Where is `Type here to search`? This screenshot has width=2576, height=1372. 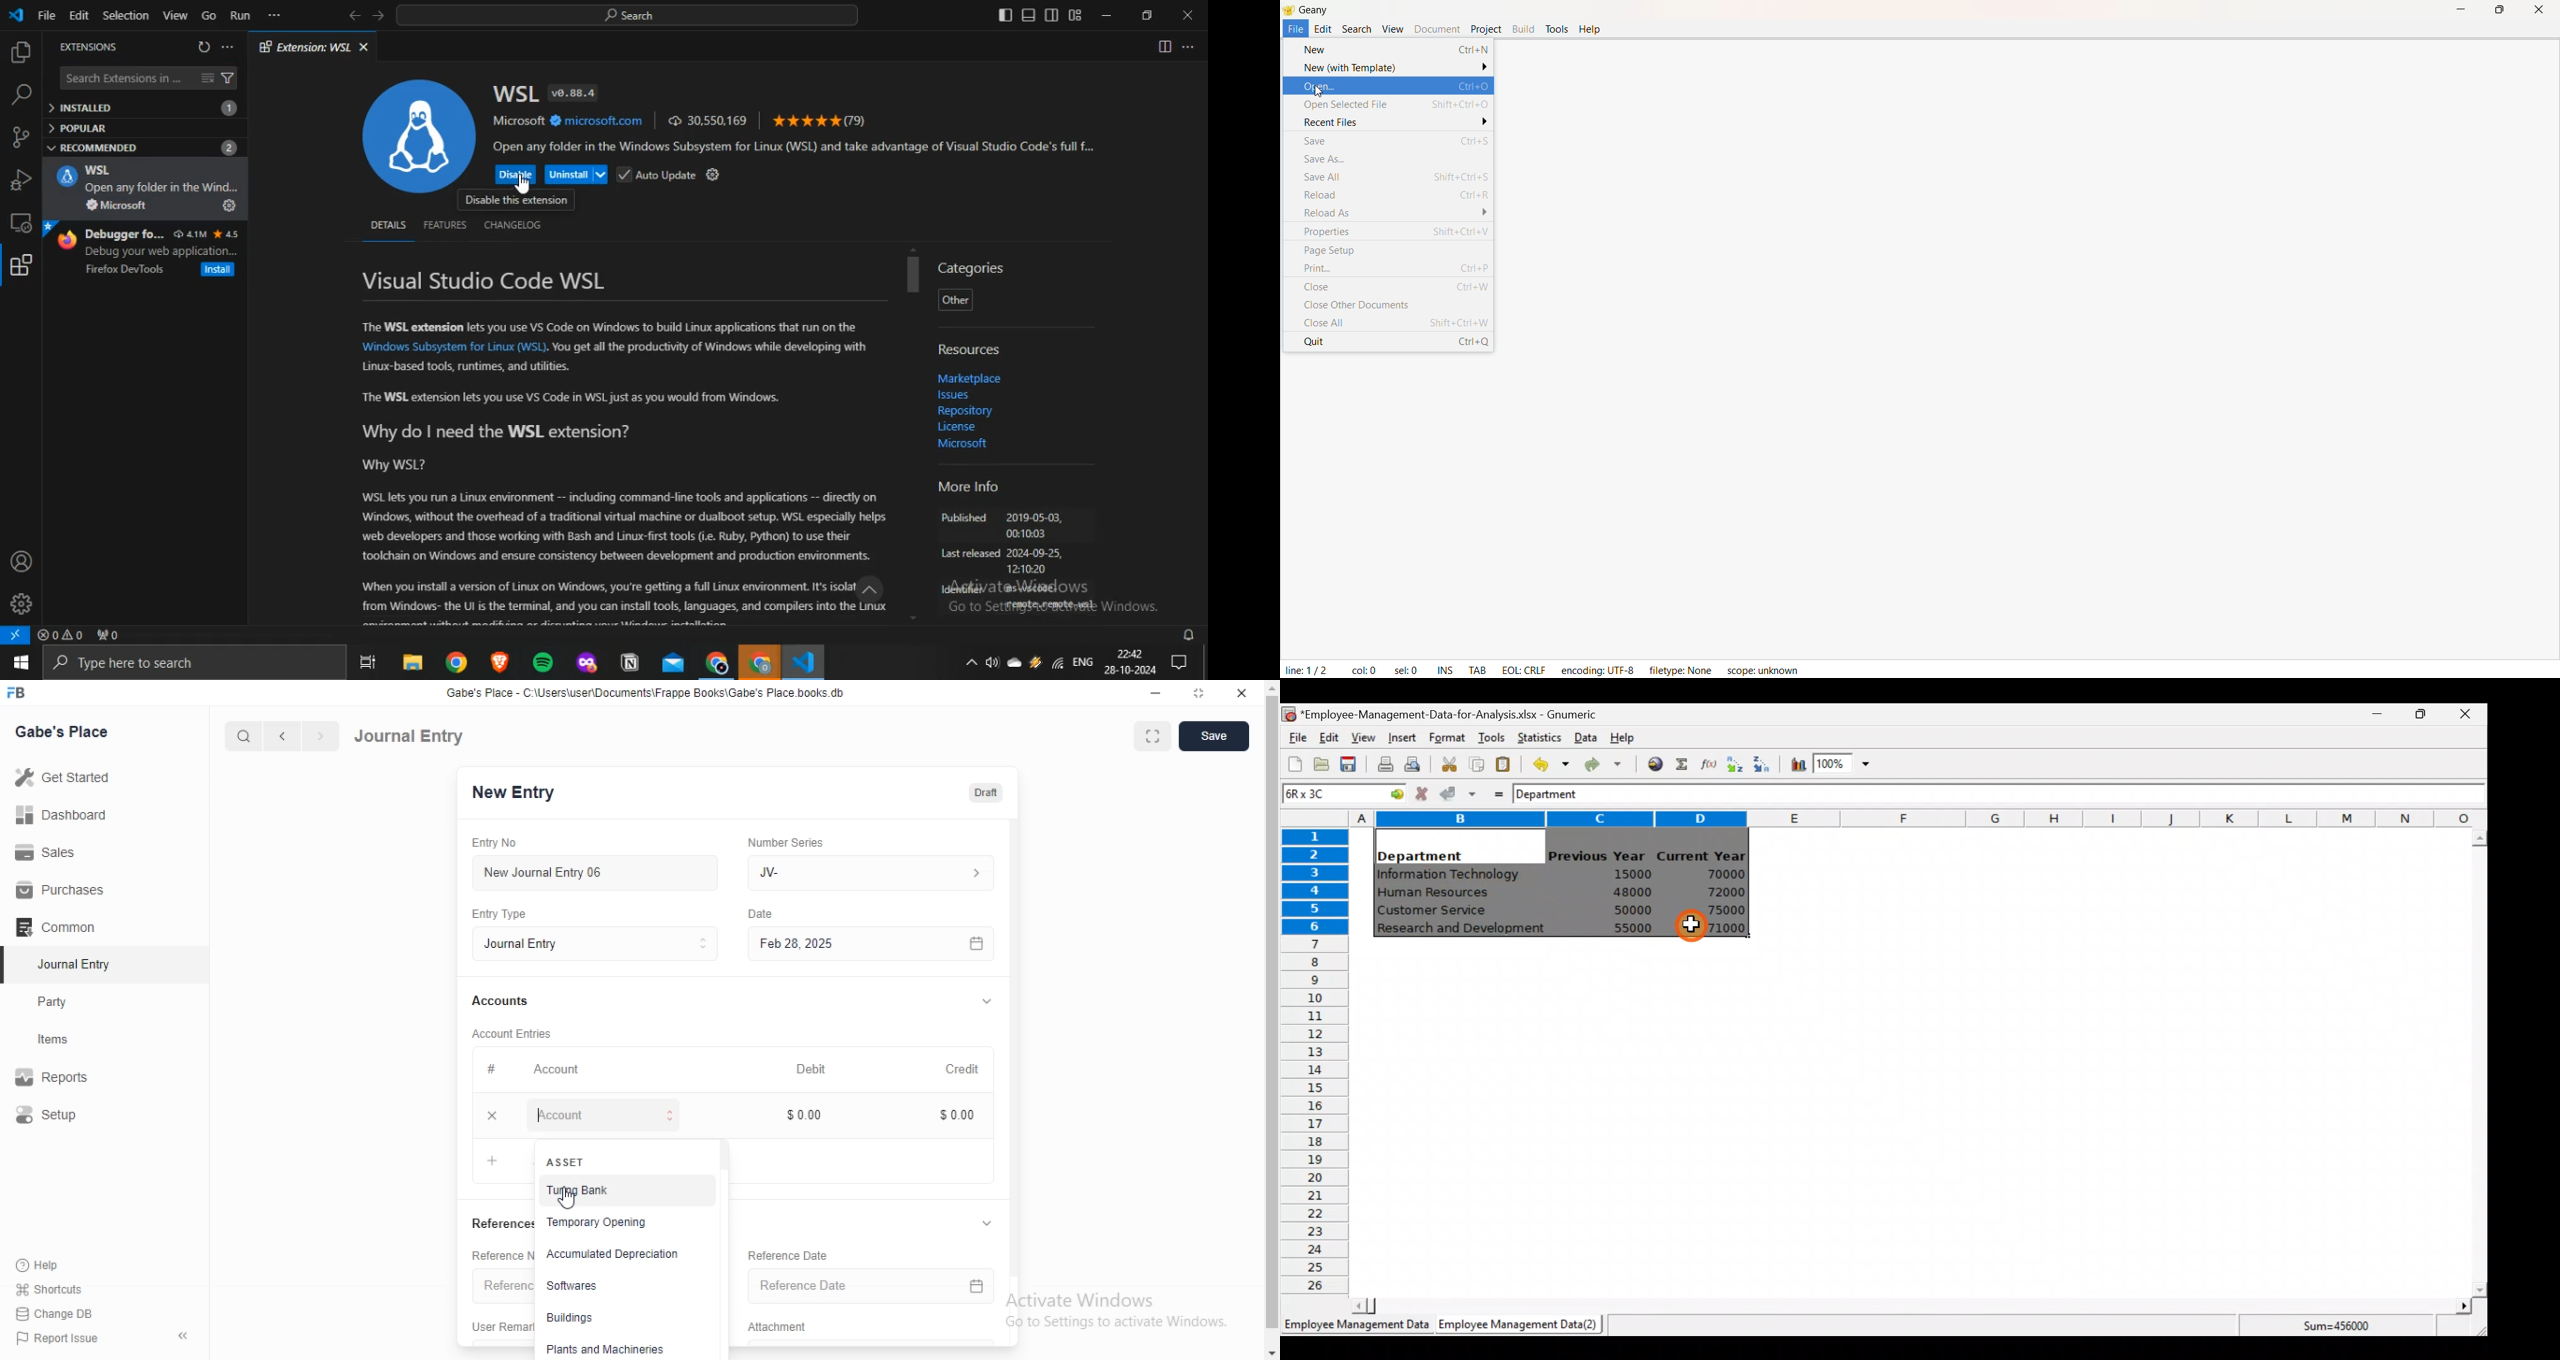
Type here to search is located at coordinates (194, 663).